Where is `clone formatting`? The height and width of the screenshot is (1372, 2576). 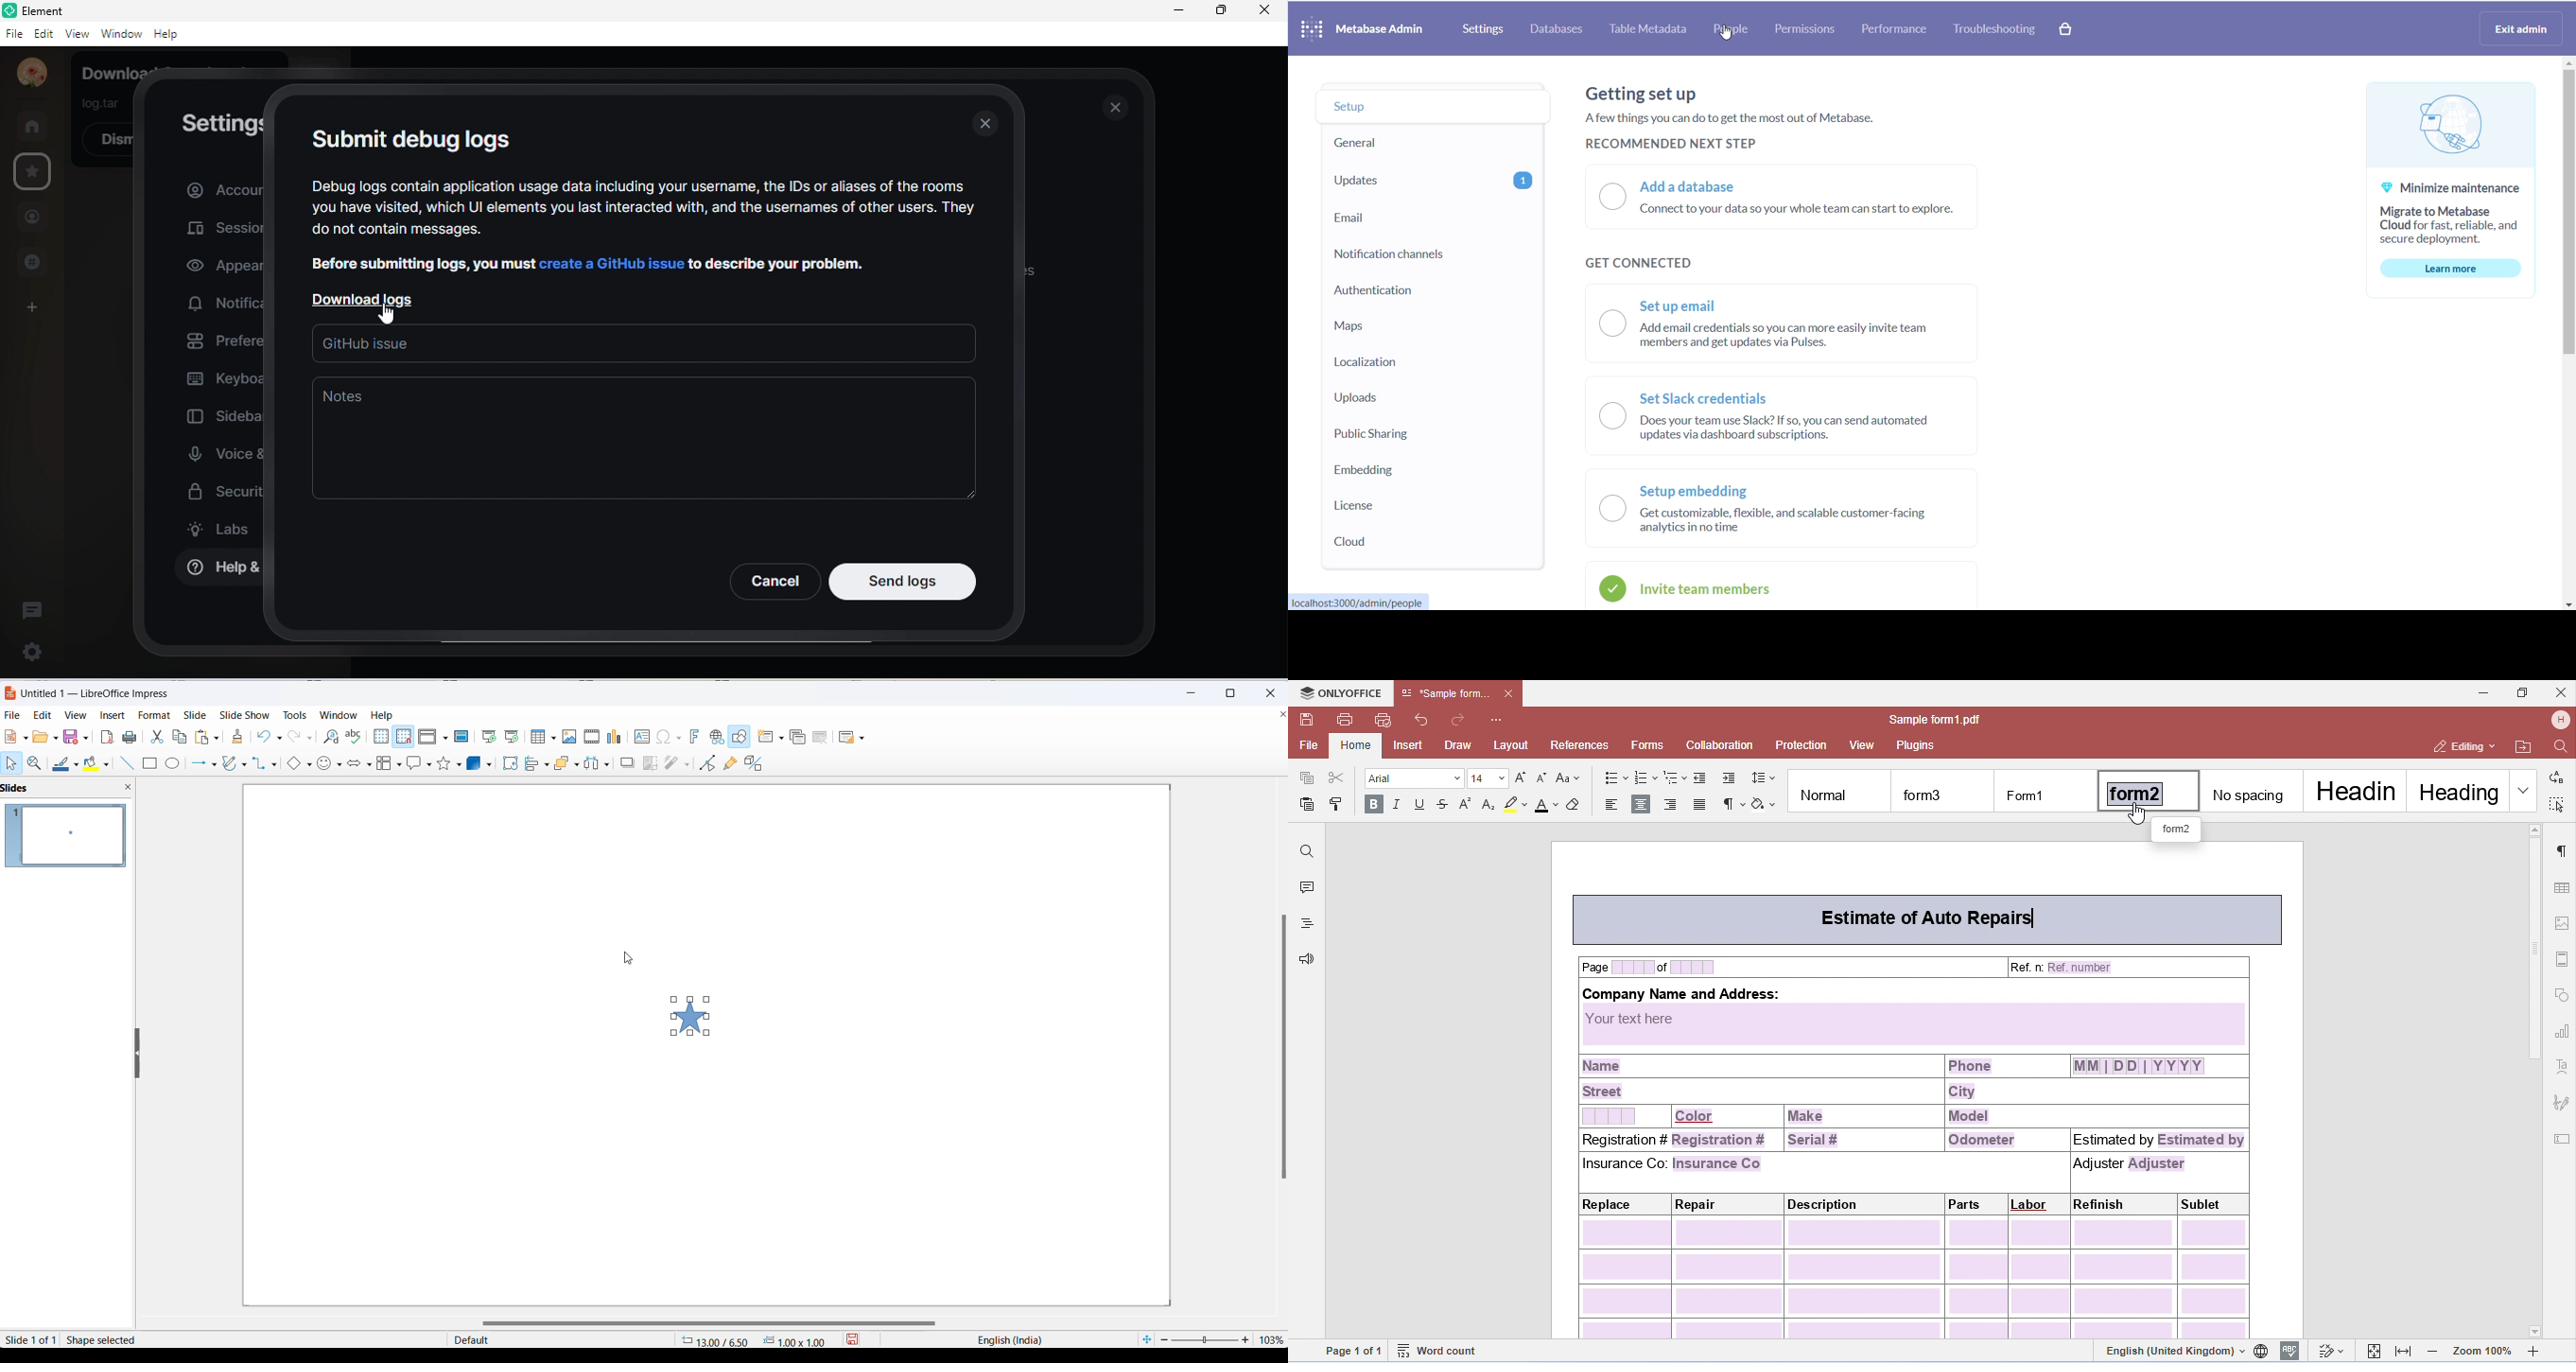
clone formatting is located at coordinates (239, 737).